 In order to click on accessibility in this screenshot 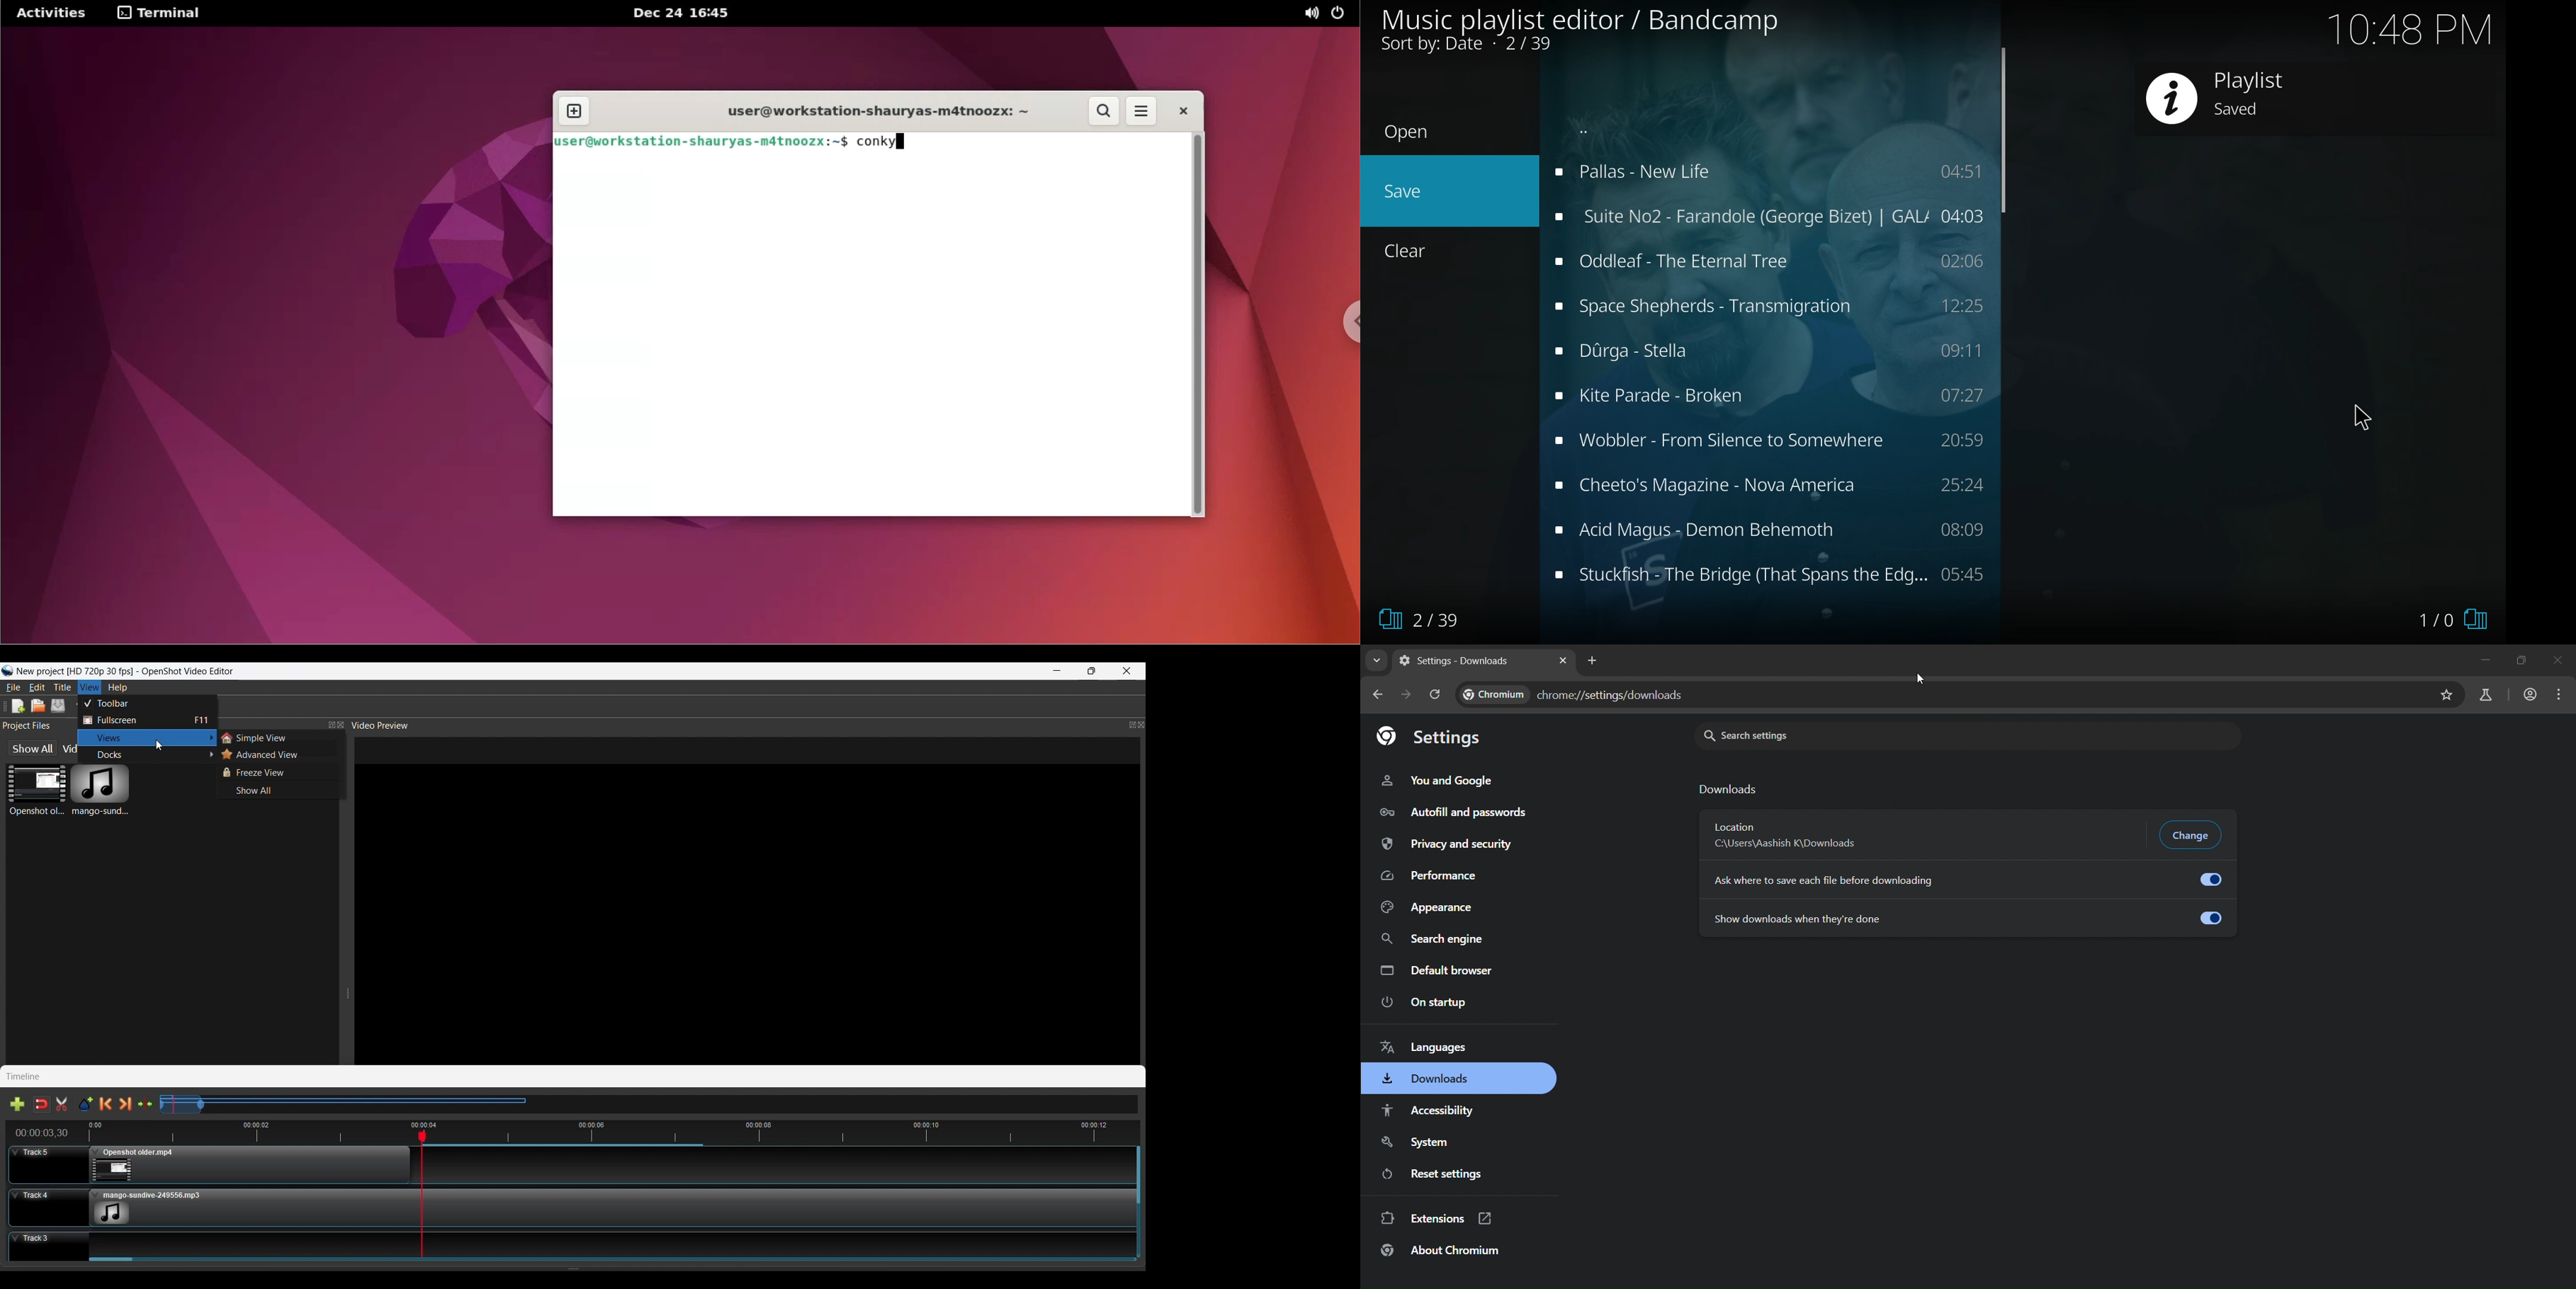, I will do `click(1434, 1111)`.